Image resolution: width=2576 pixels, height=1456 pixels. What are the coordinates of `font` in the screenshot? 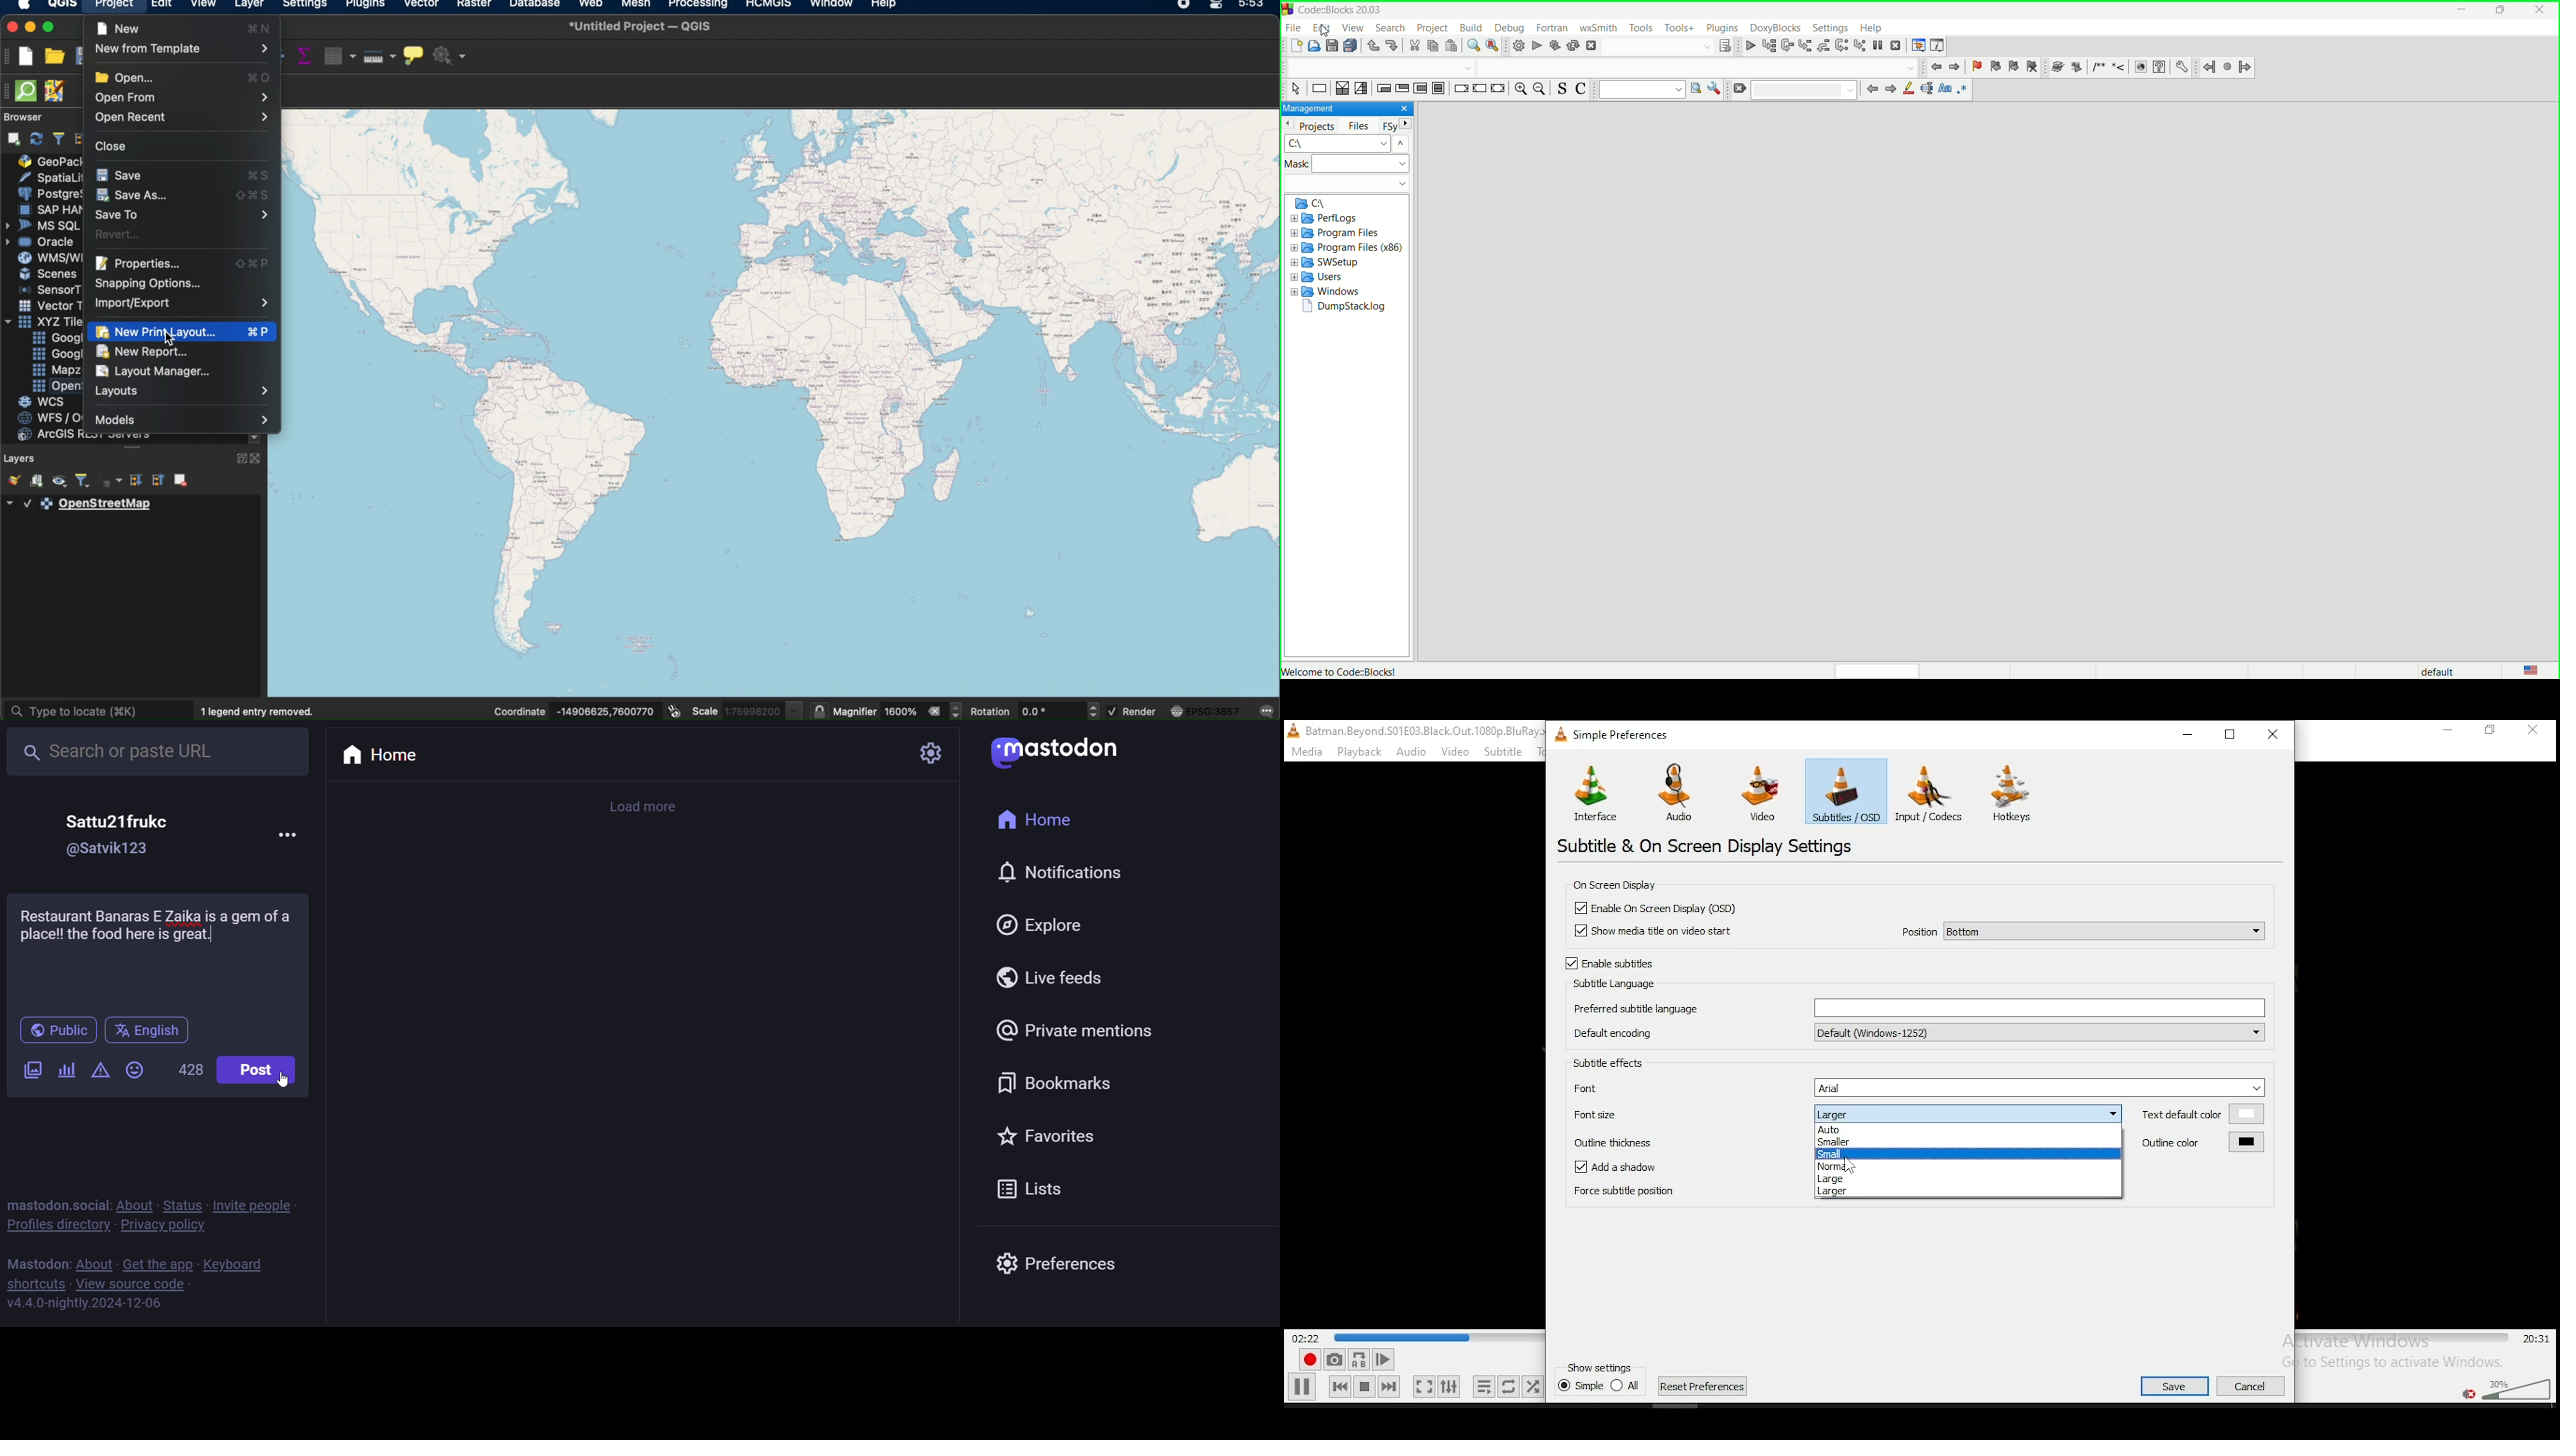 It's located at (1920, 1087).